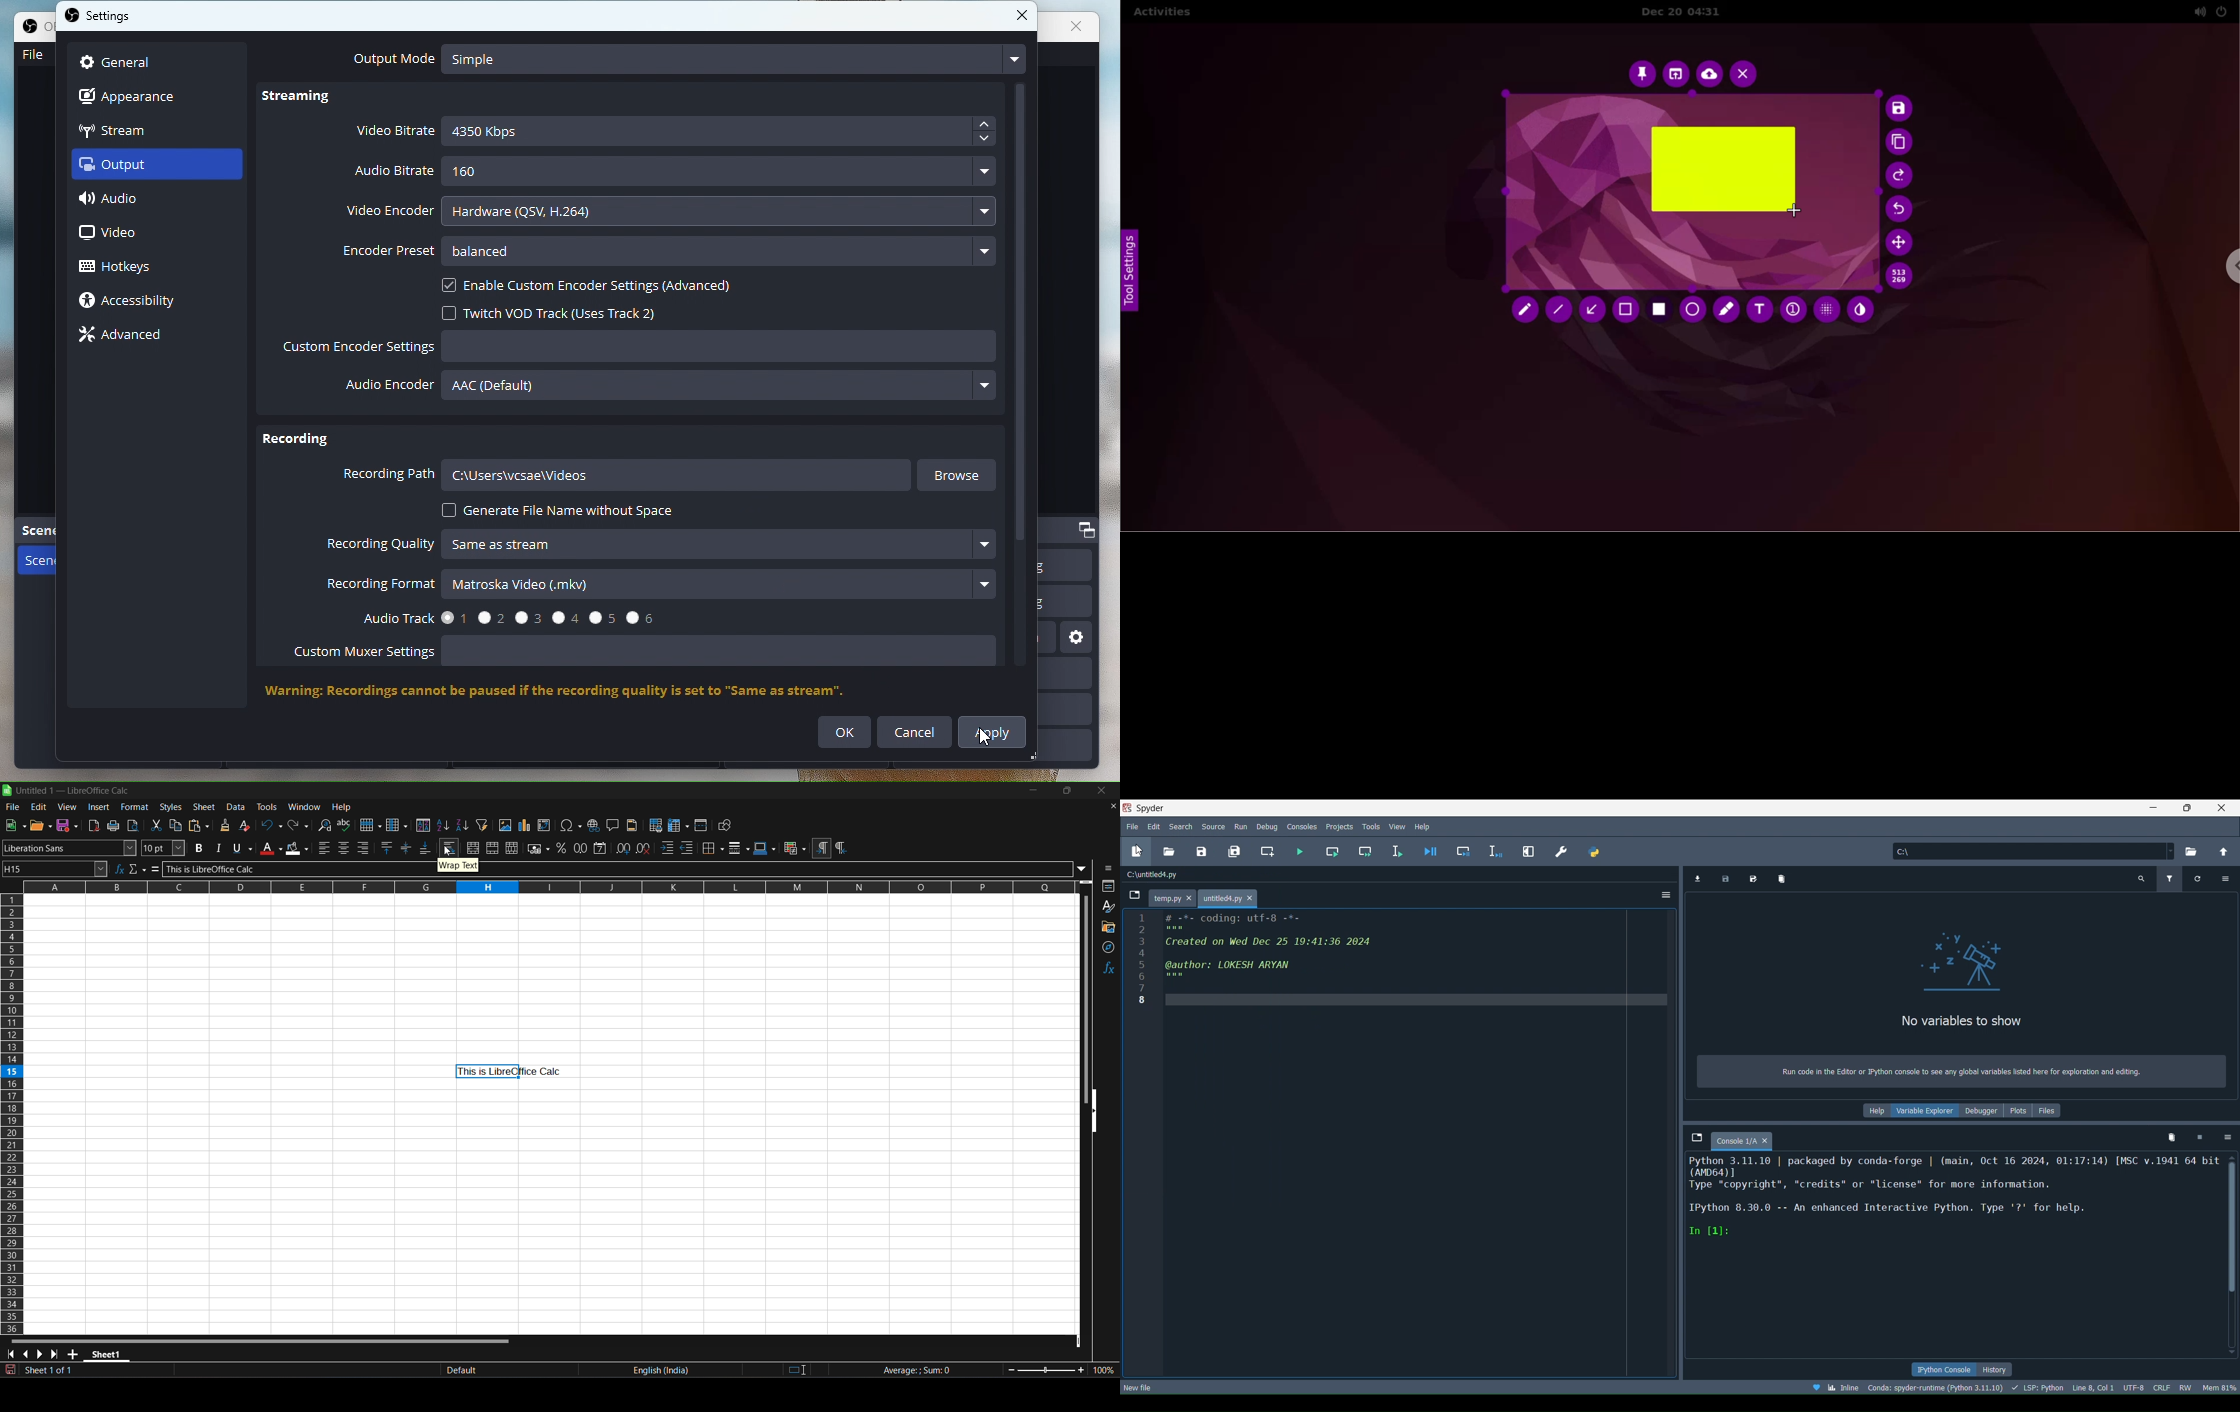  Describe the element at coordinates (798, 1368) in the screenshot. I see `standard selection. CLick to change selection mode` at that location.